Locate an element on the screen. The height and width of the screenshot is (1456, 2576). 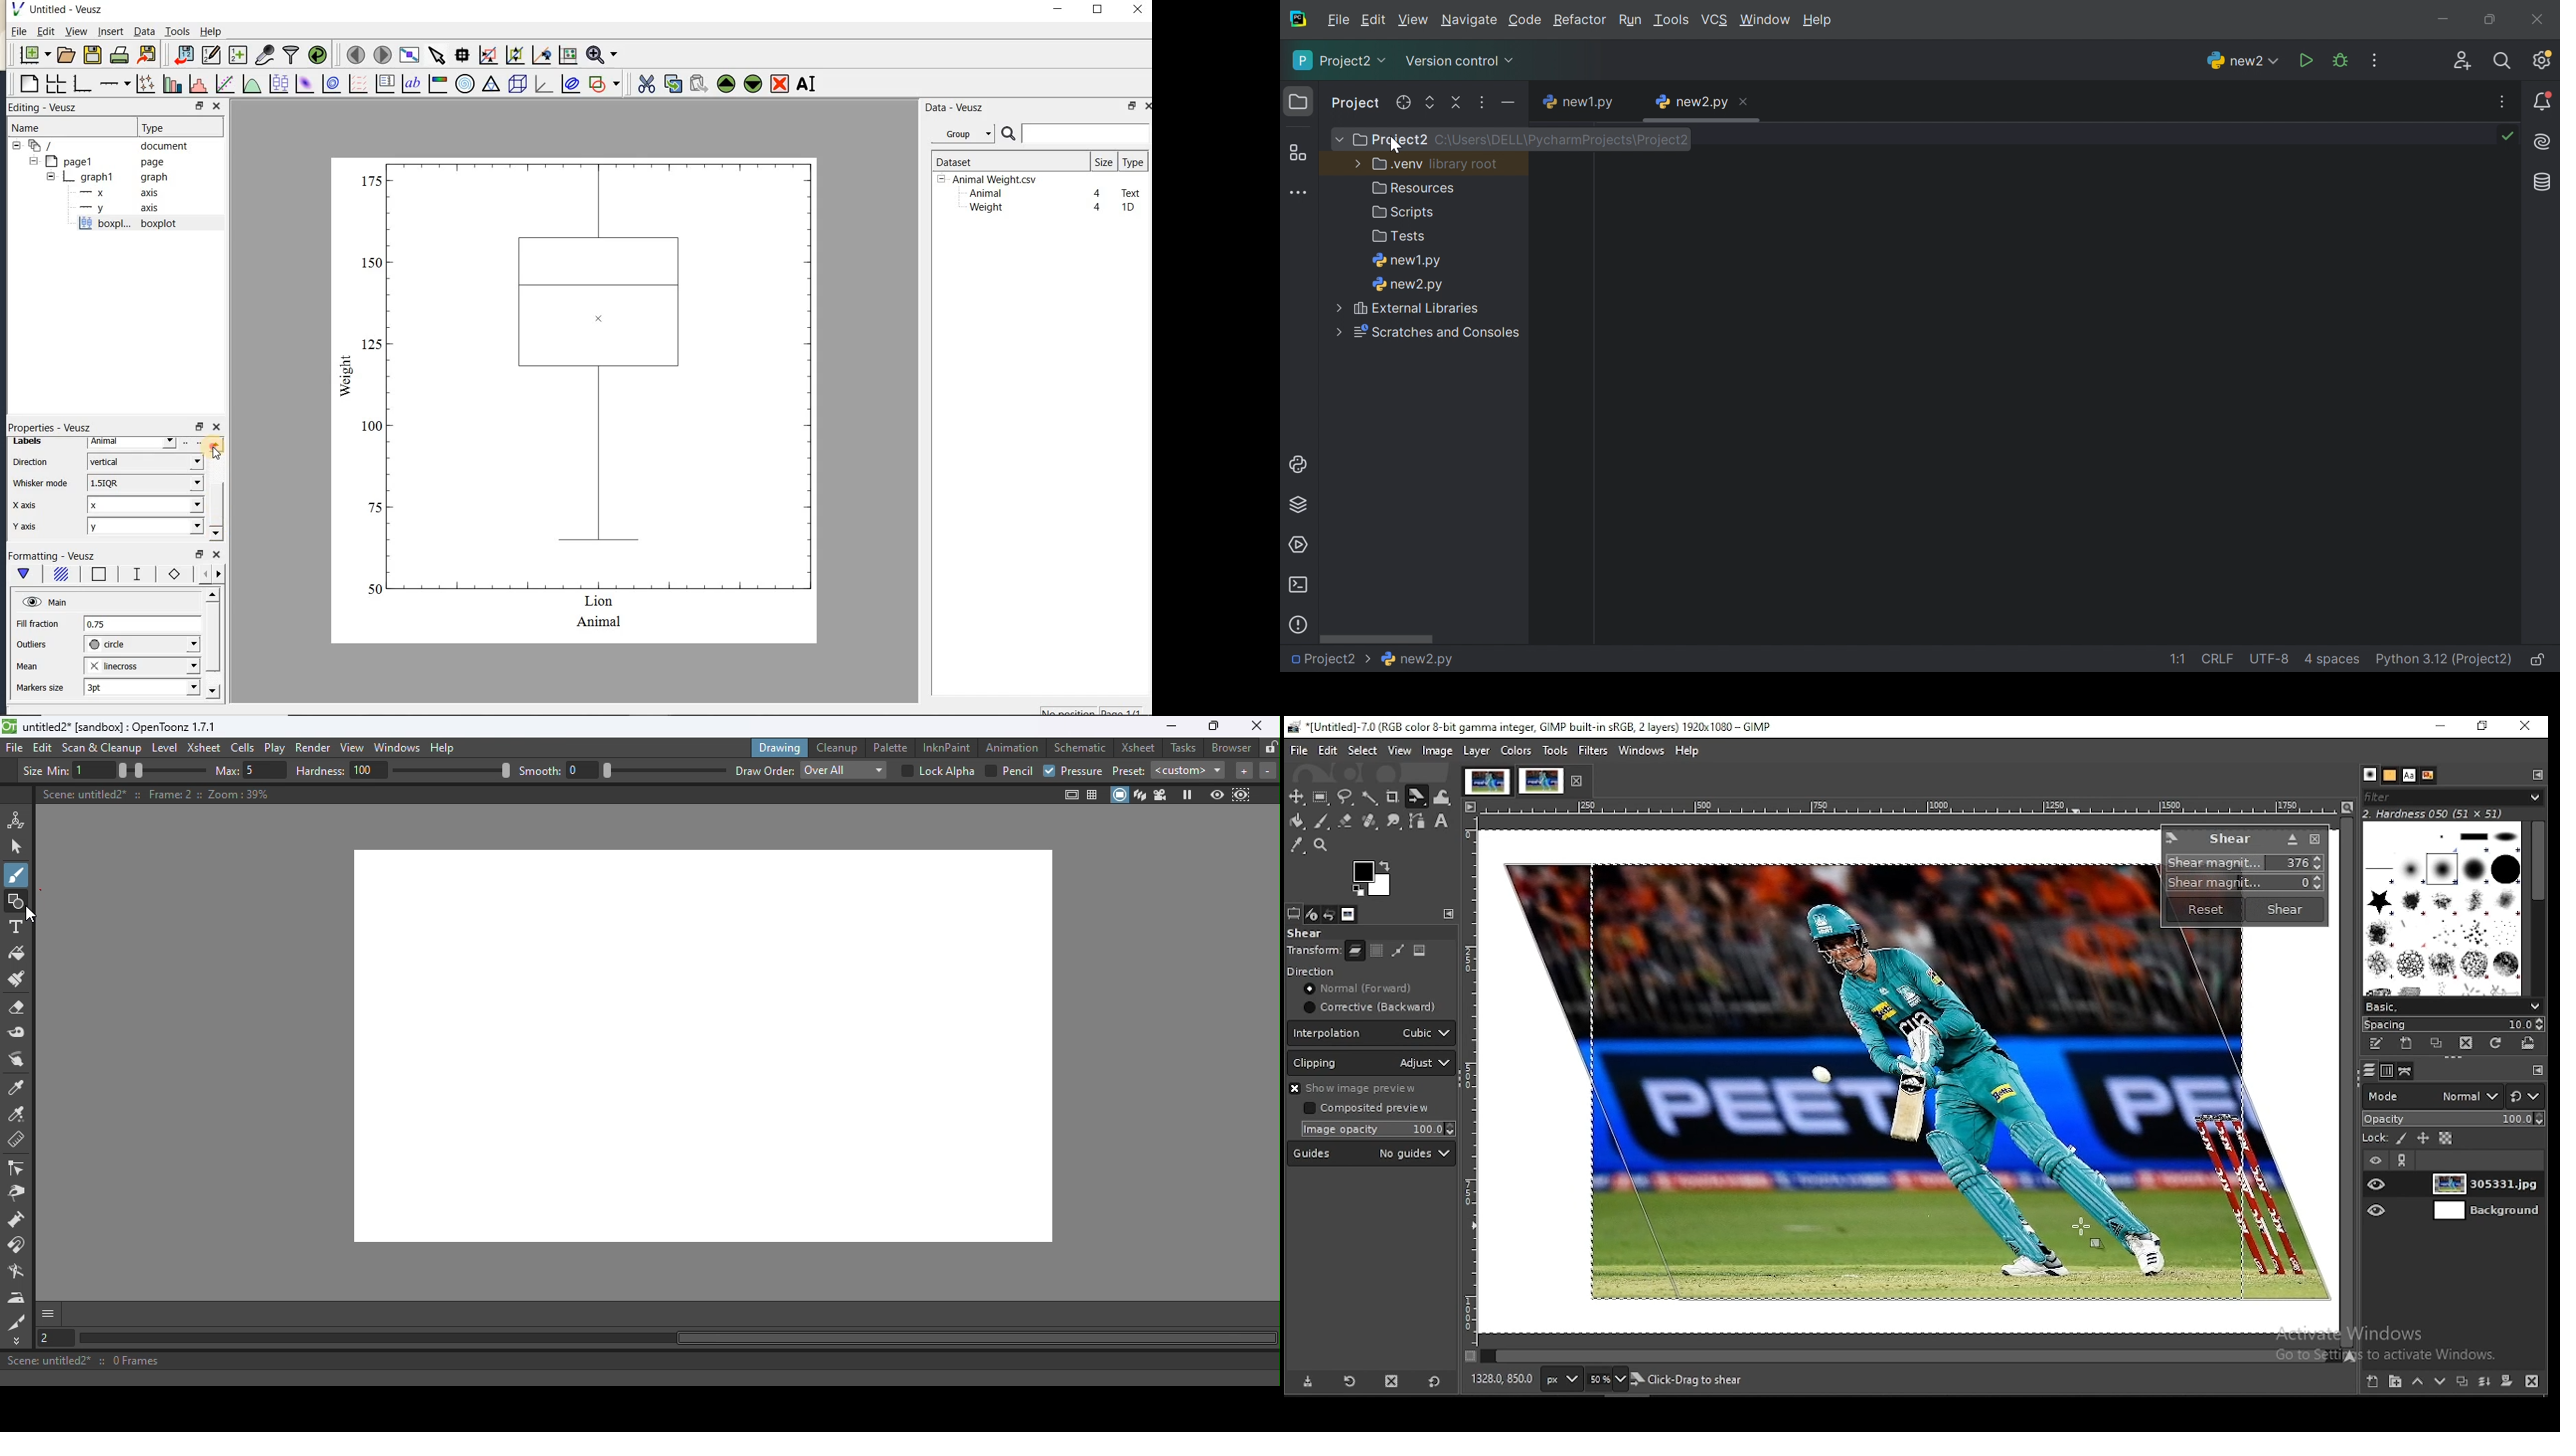
minimize is located at coordinates (2438, 728).